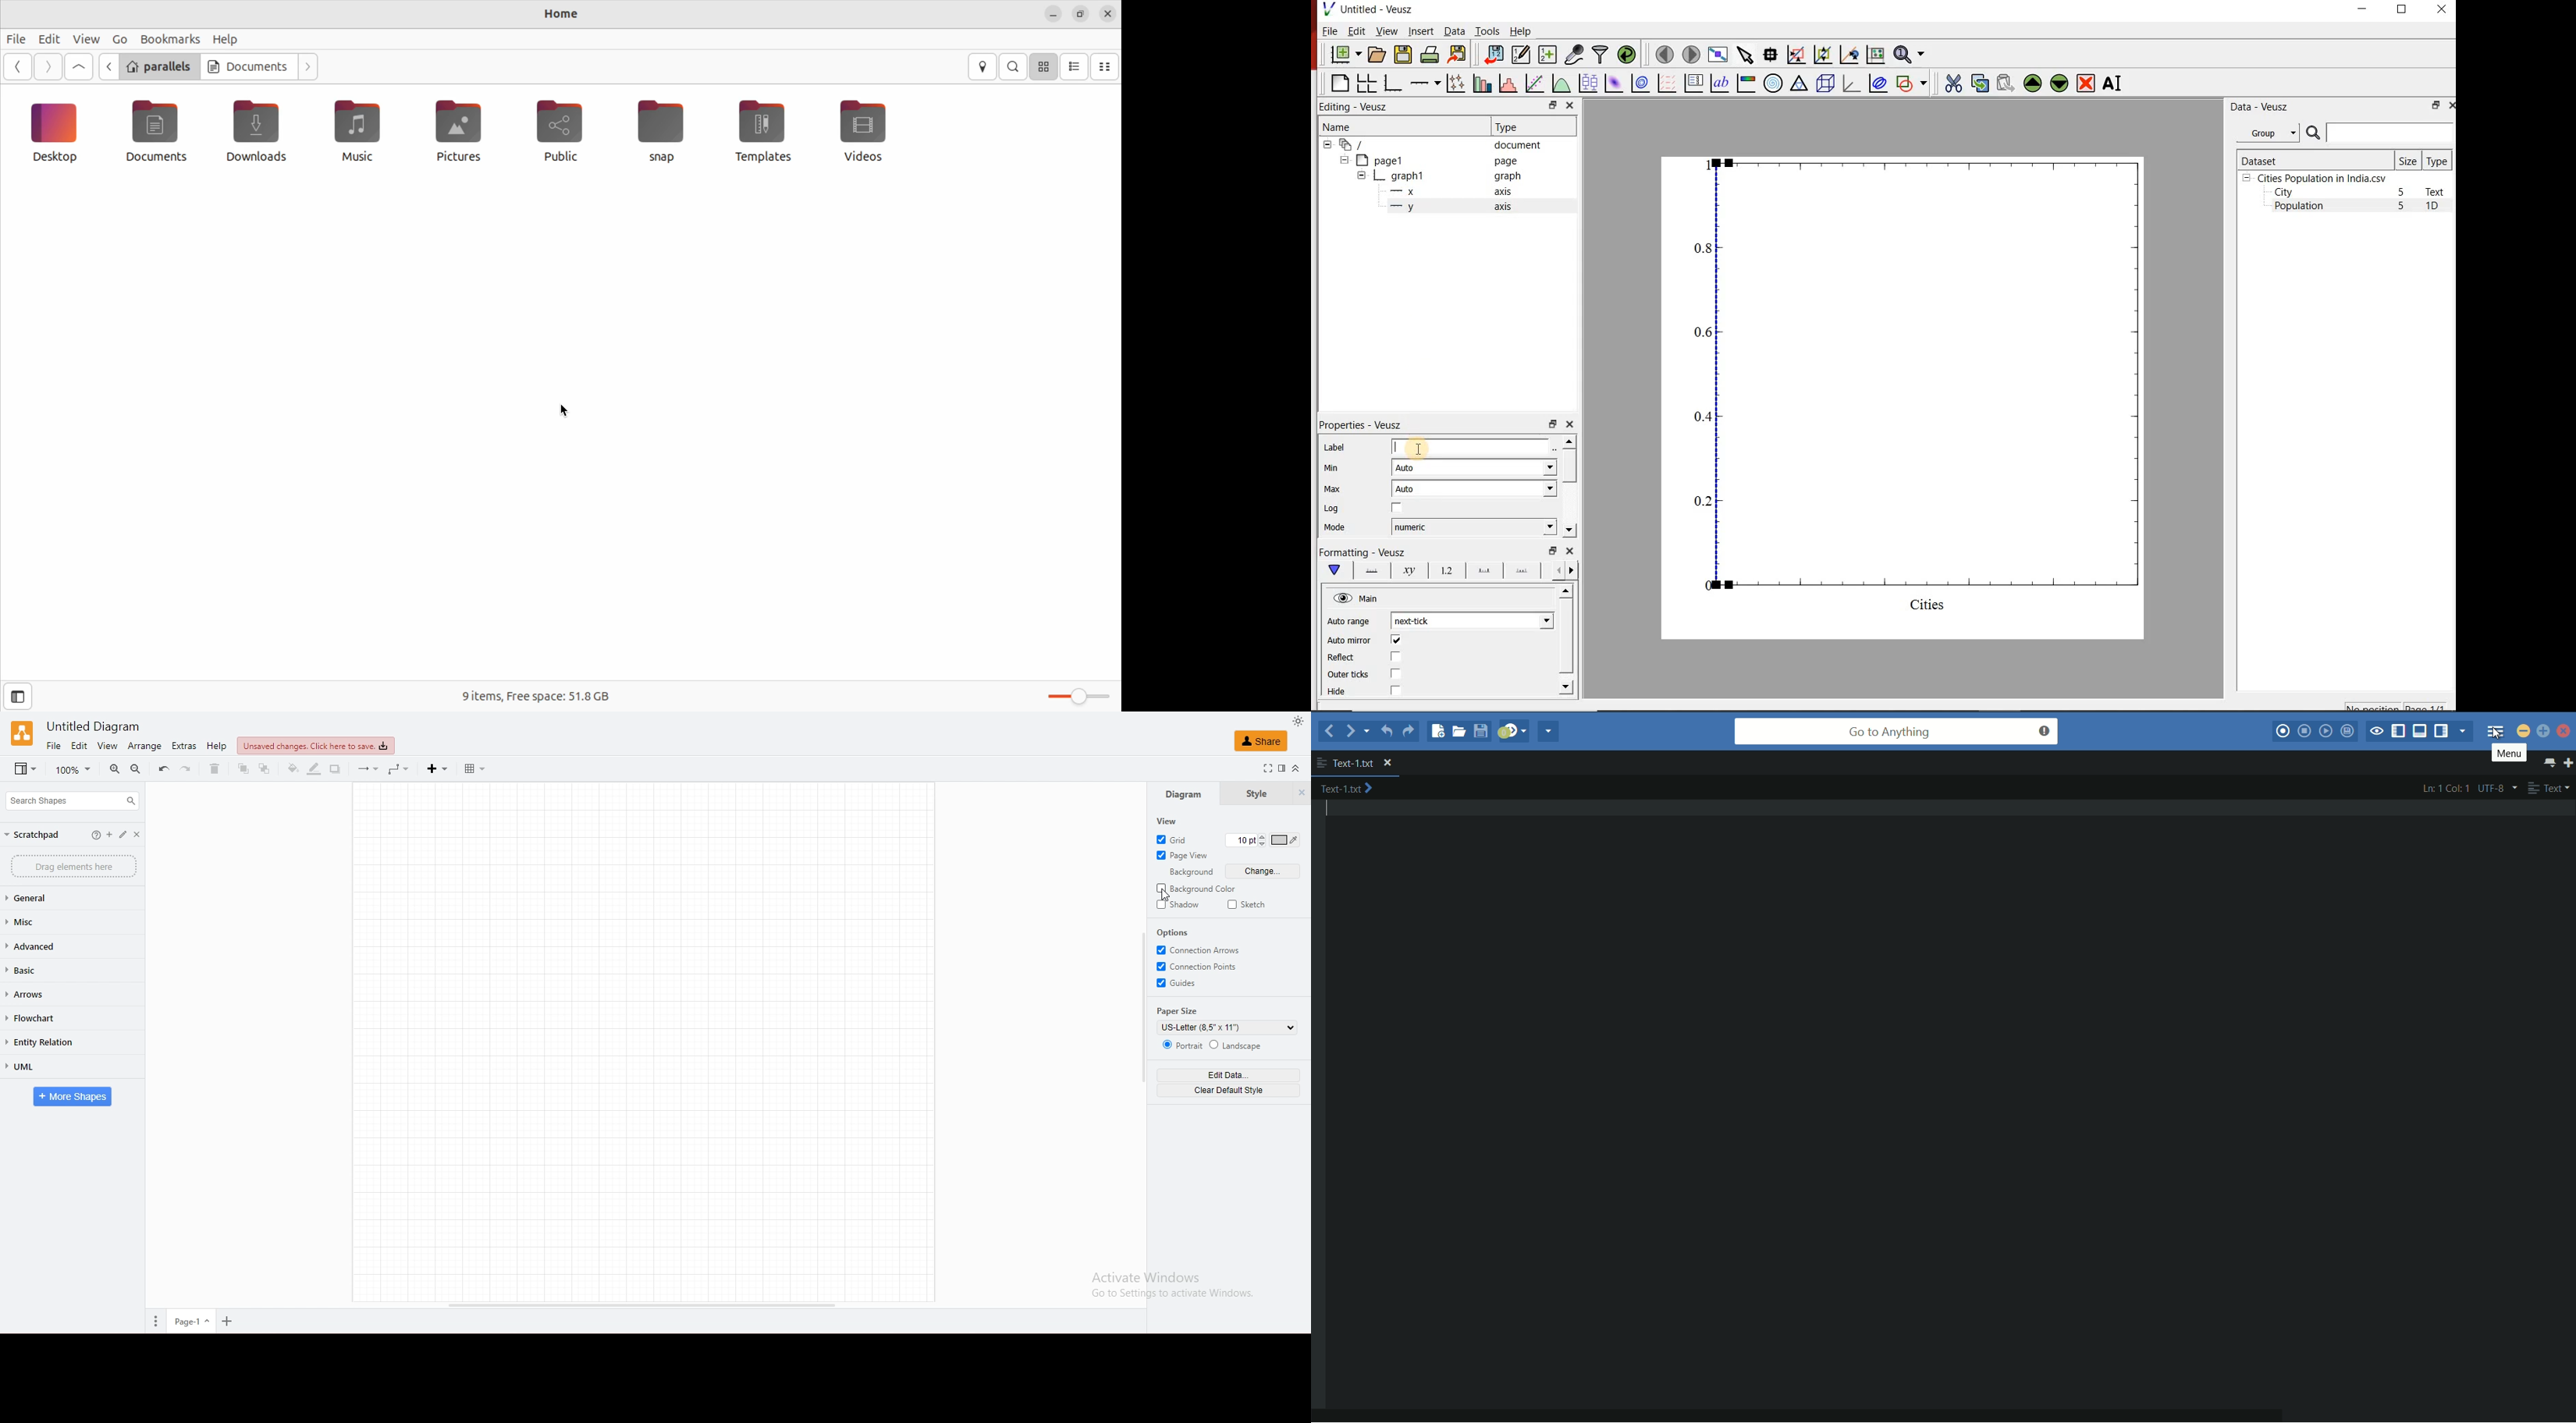  I want to click on general, so click(57, 899).